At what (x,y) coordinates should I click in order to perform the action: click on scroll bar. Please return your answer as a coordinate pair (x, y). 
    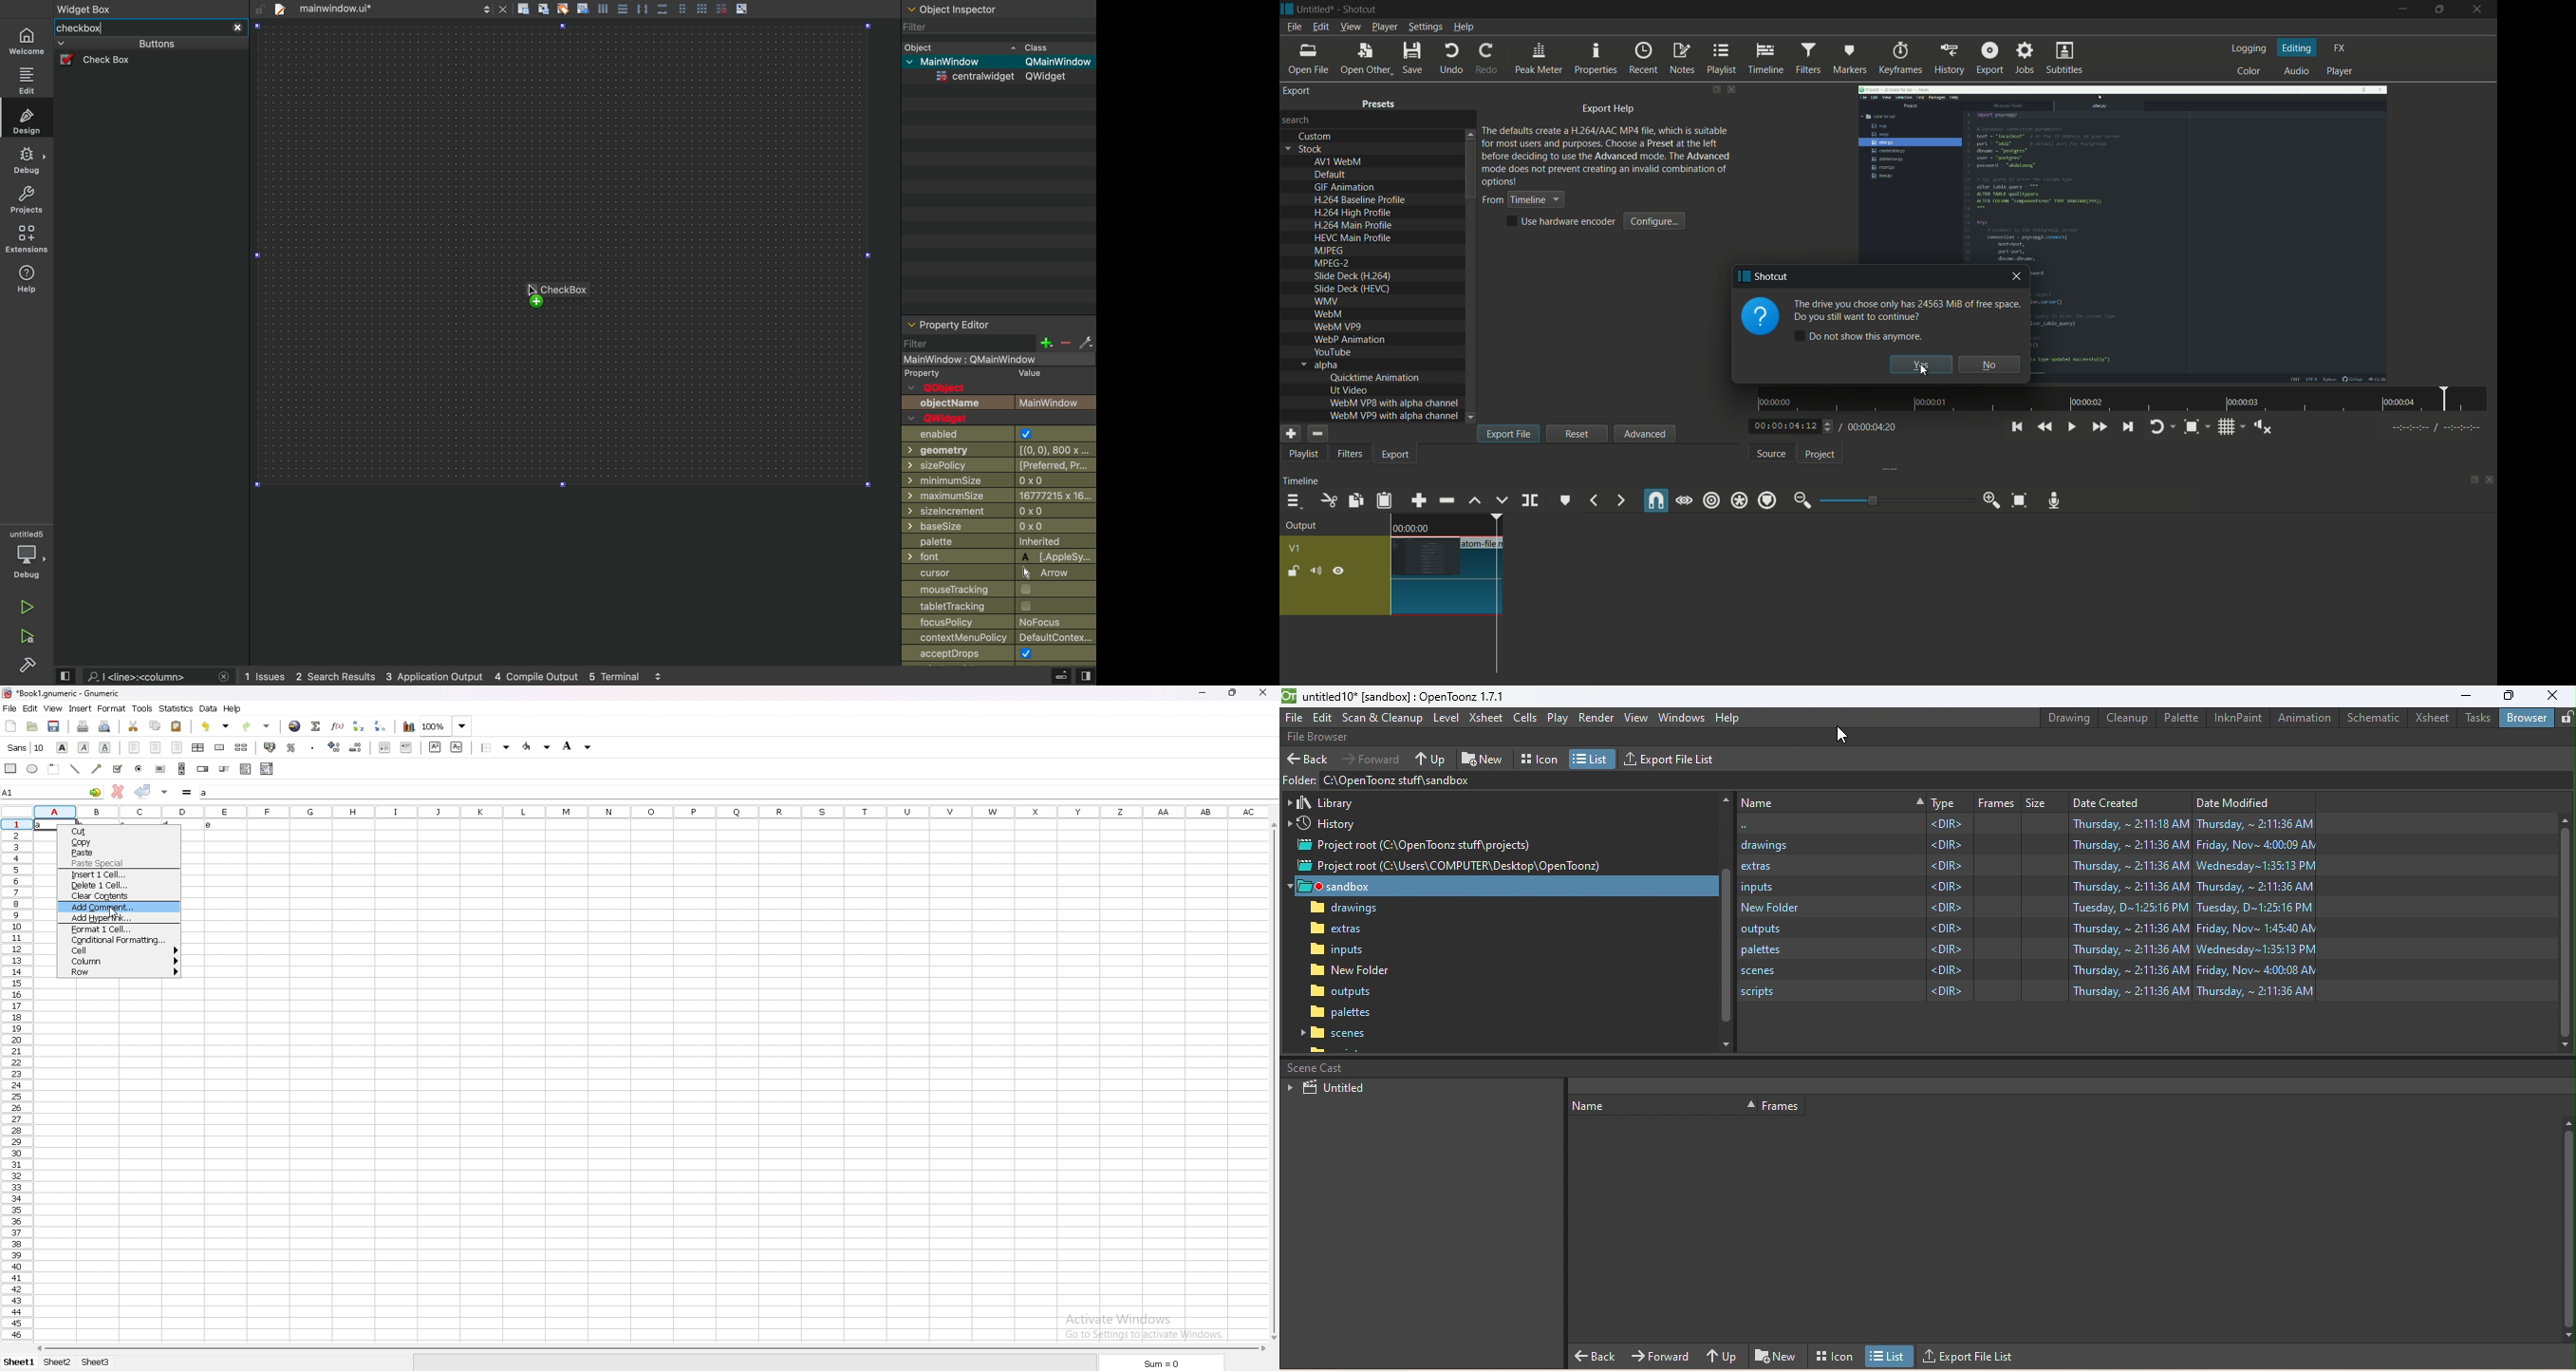
    Looking at the image, I should click on (1273, 1083).